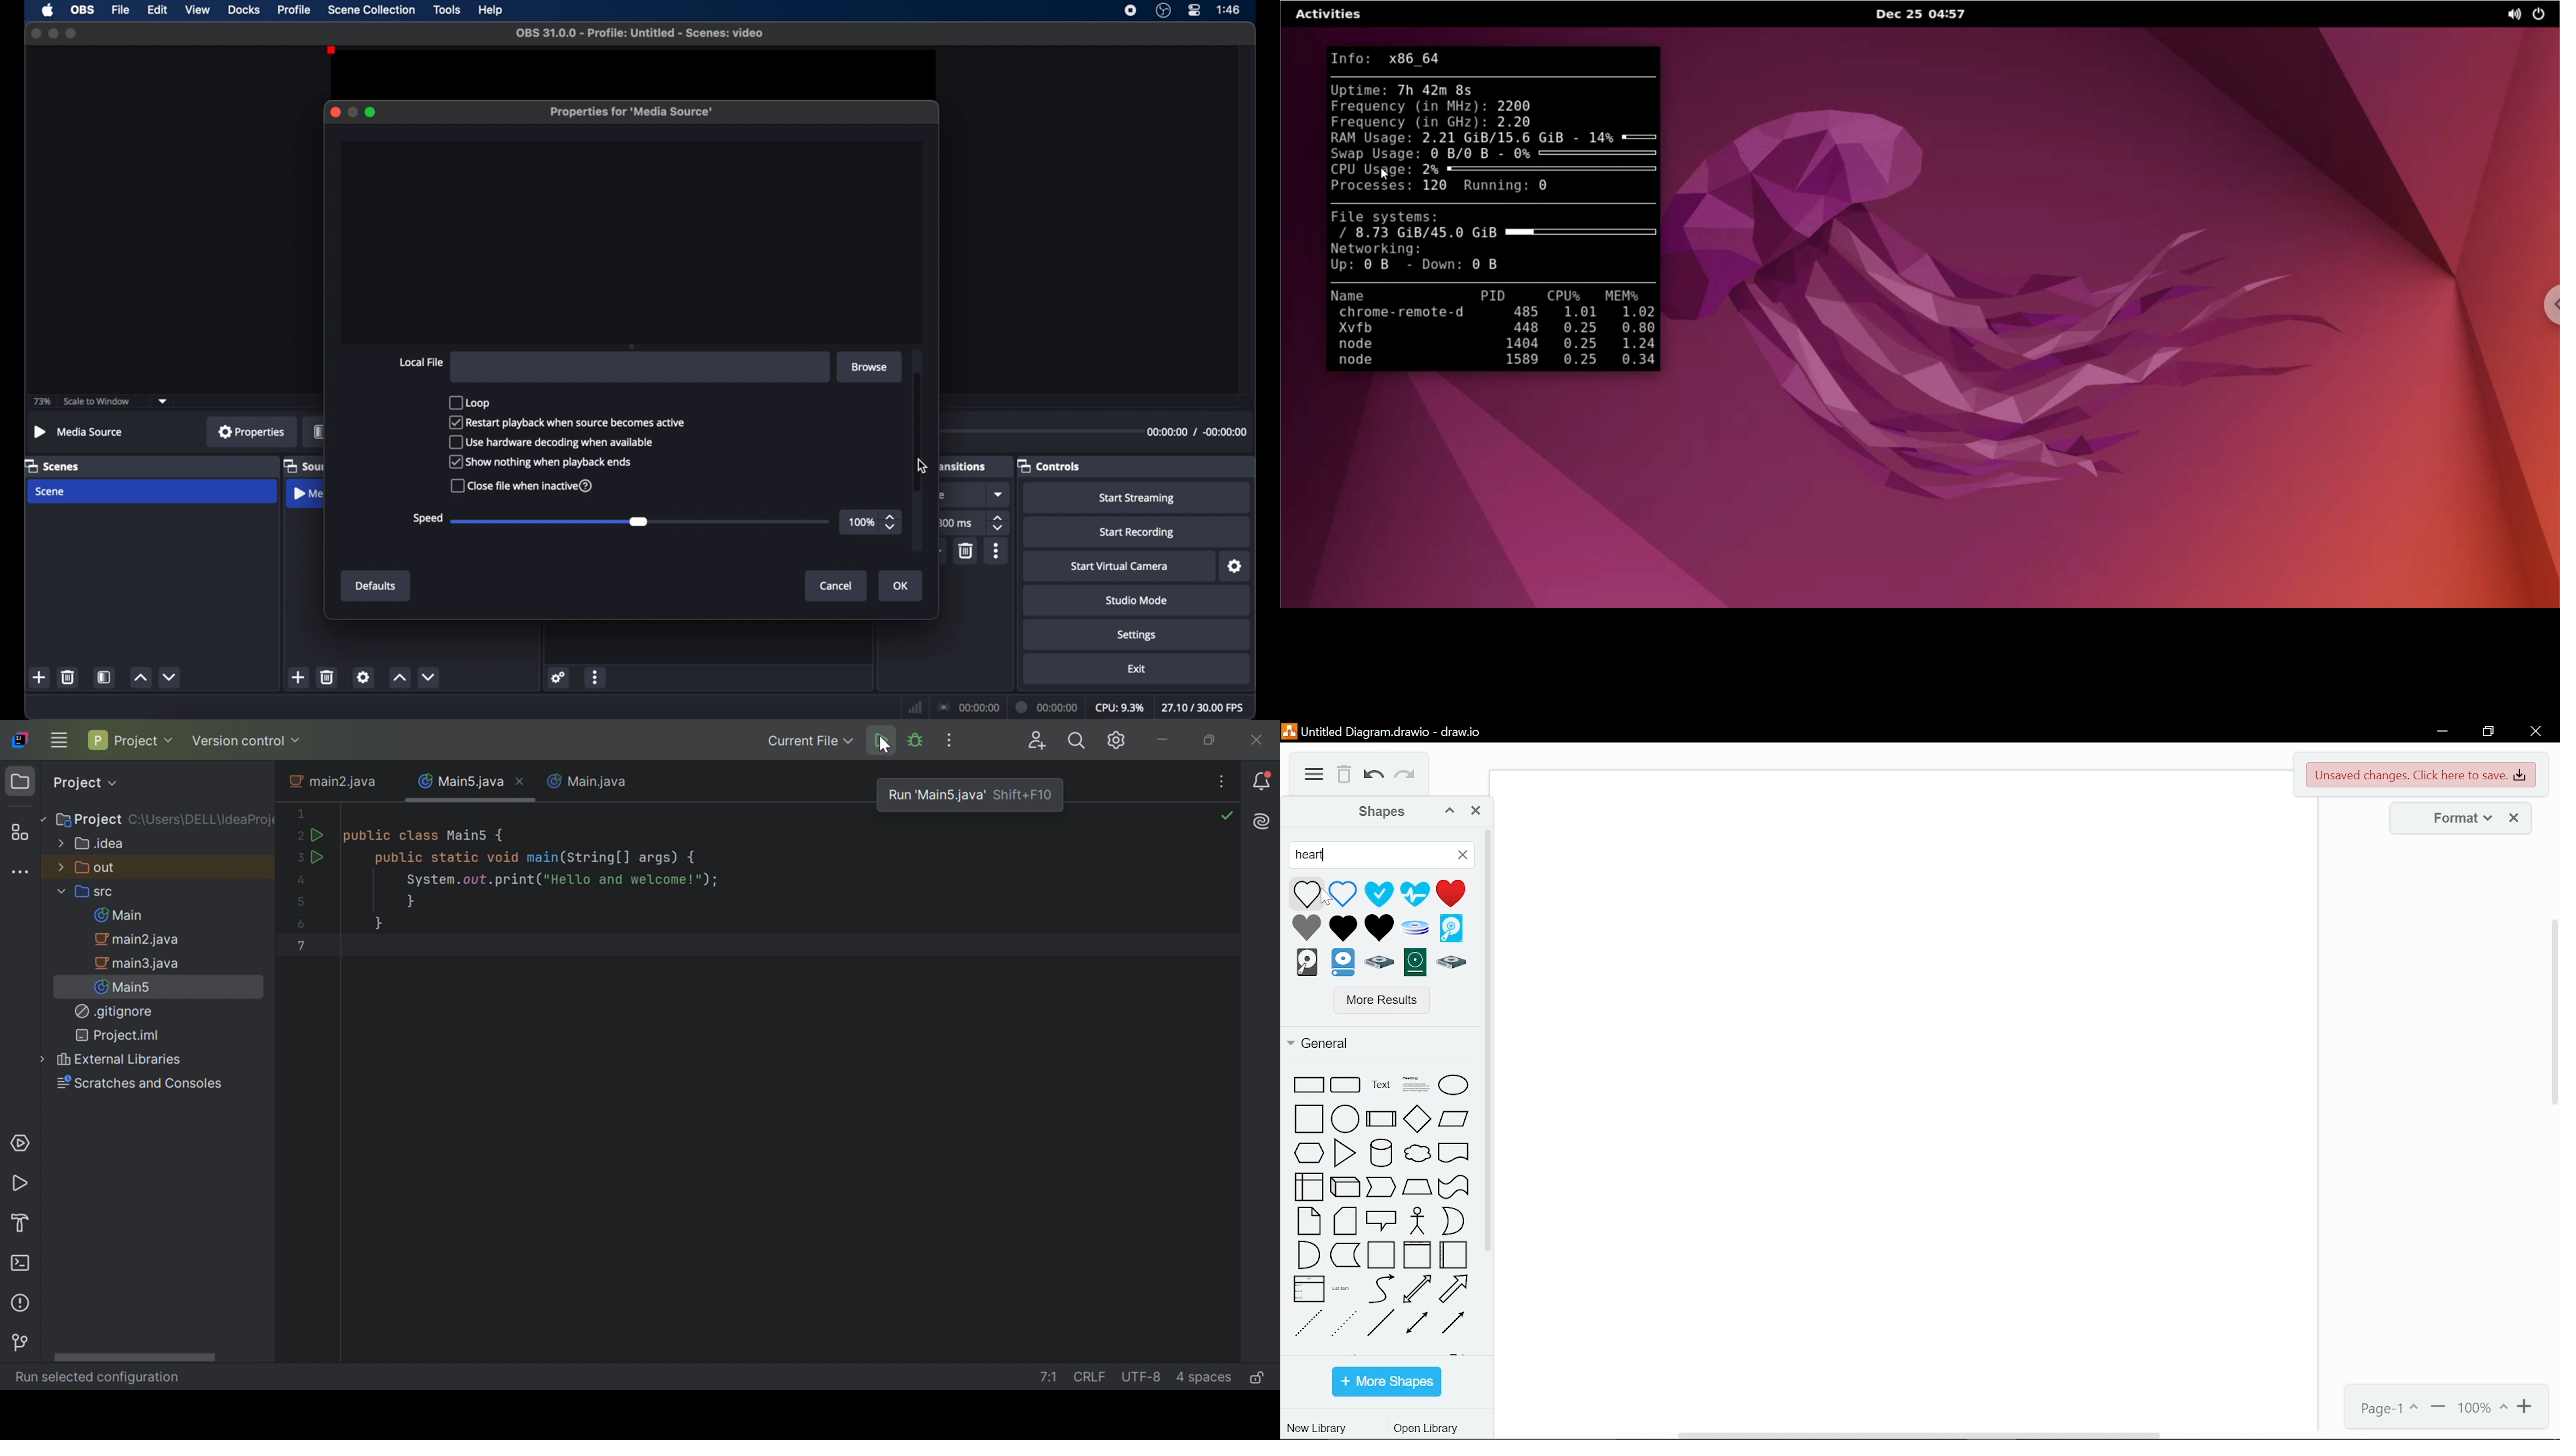  What do you see at coordinates (1123, 567) in the screenshot?
I see `start virtual camera` at bounding box center [1123, 567].